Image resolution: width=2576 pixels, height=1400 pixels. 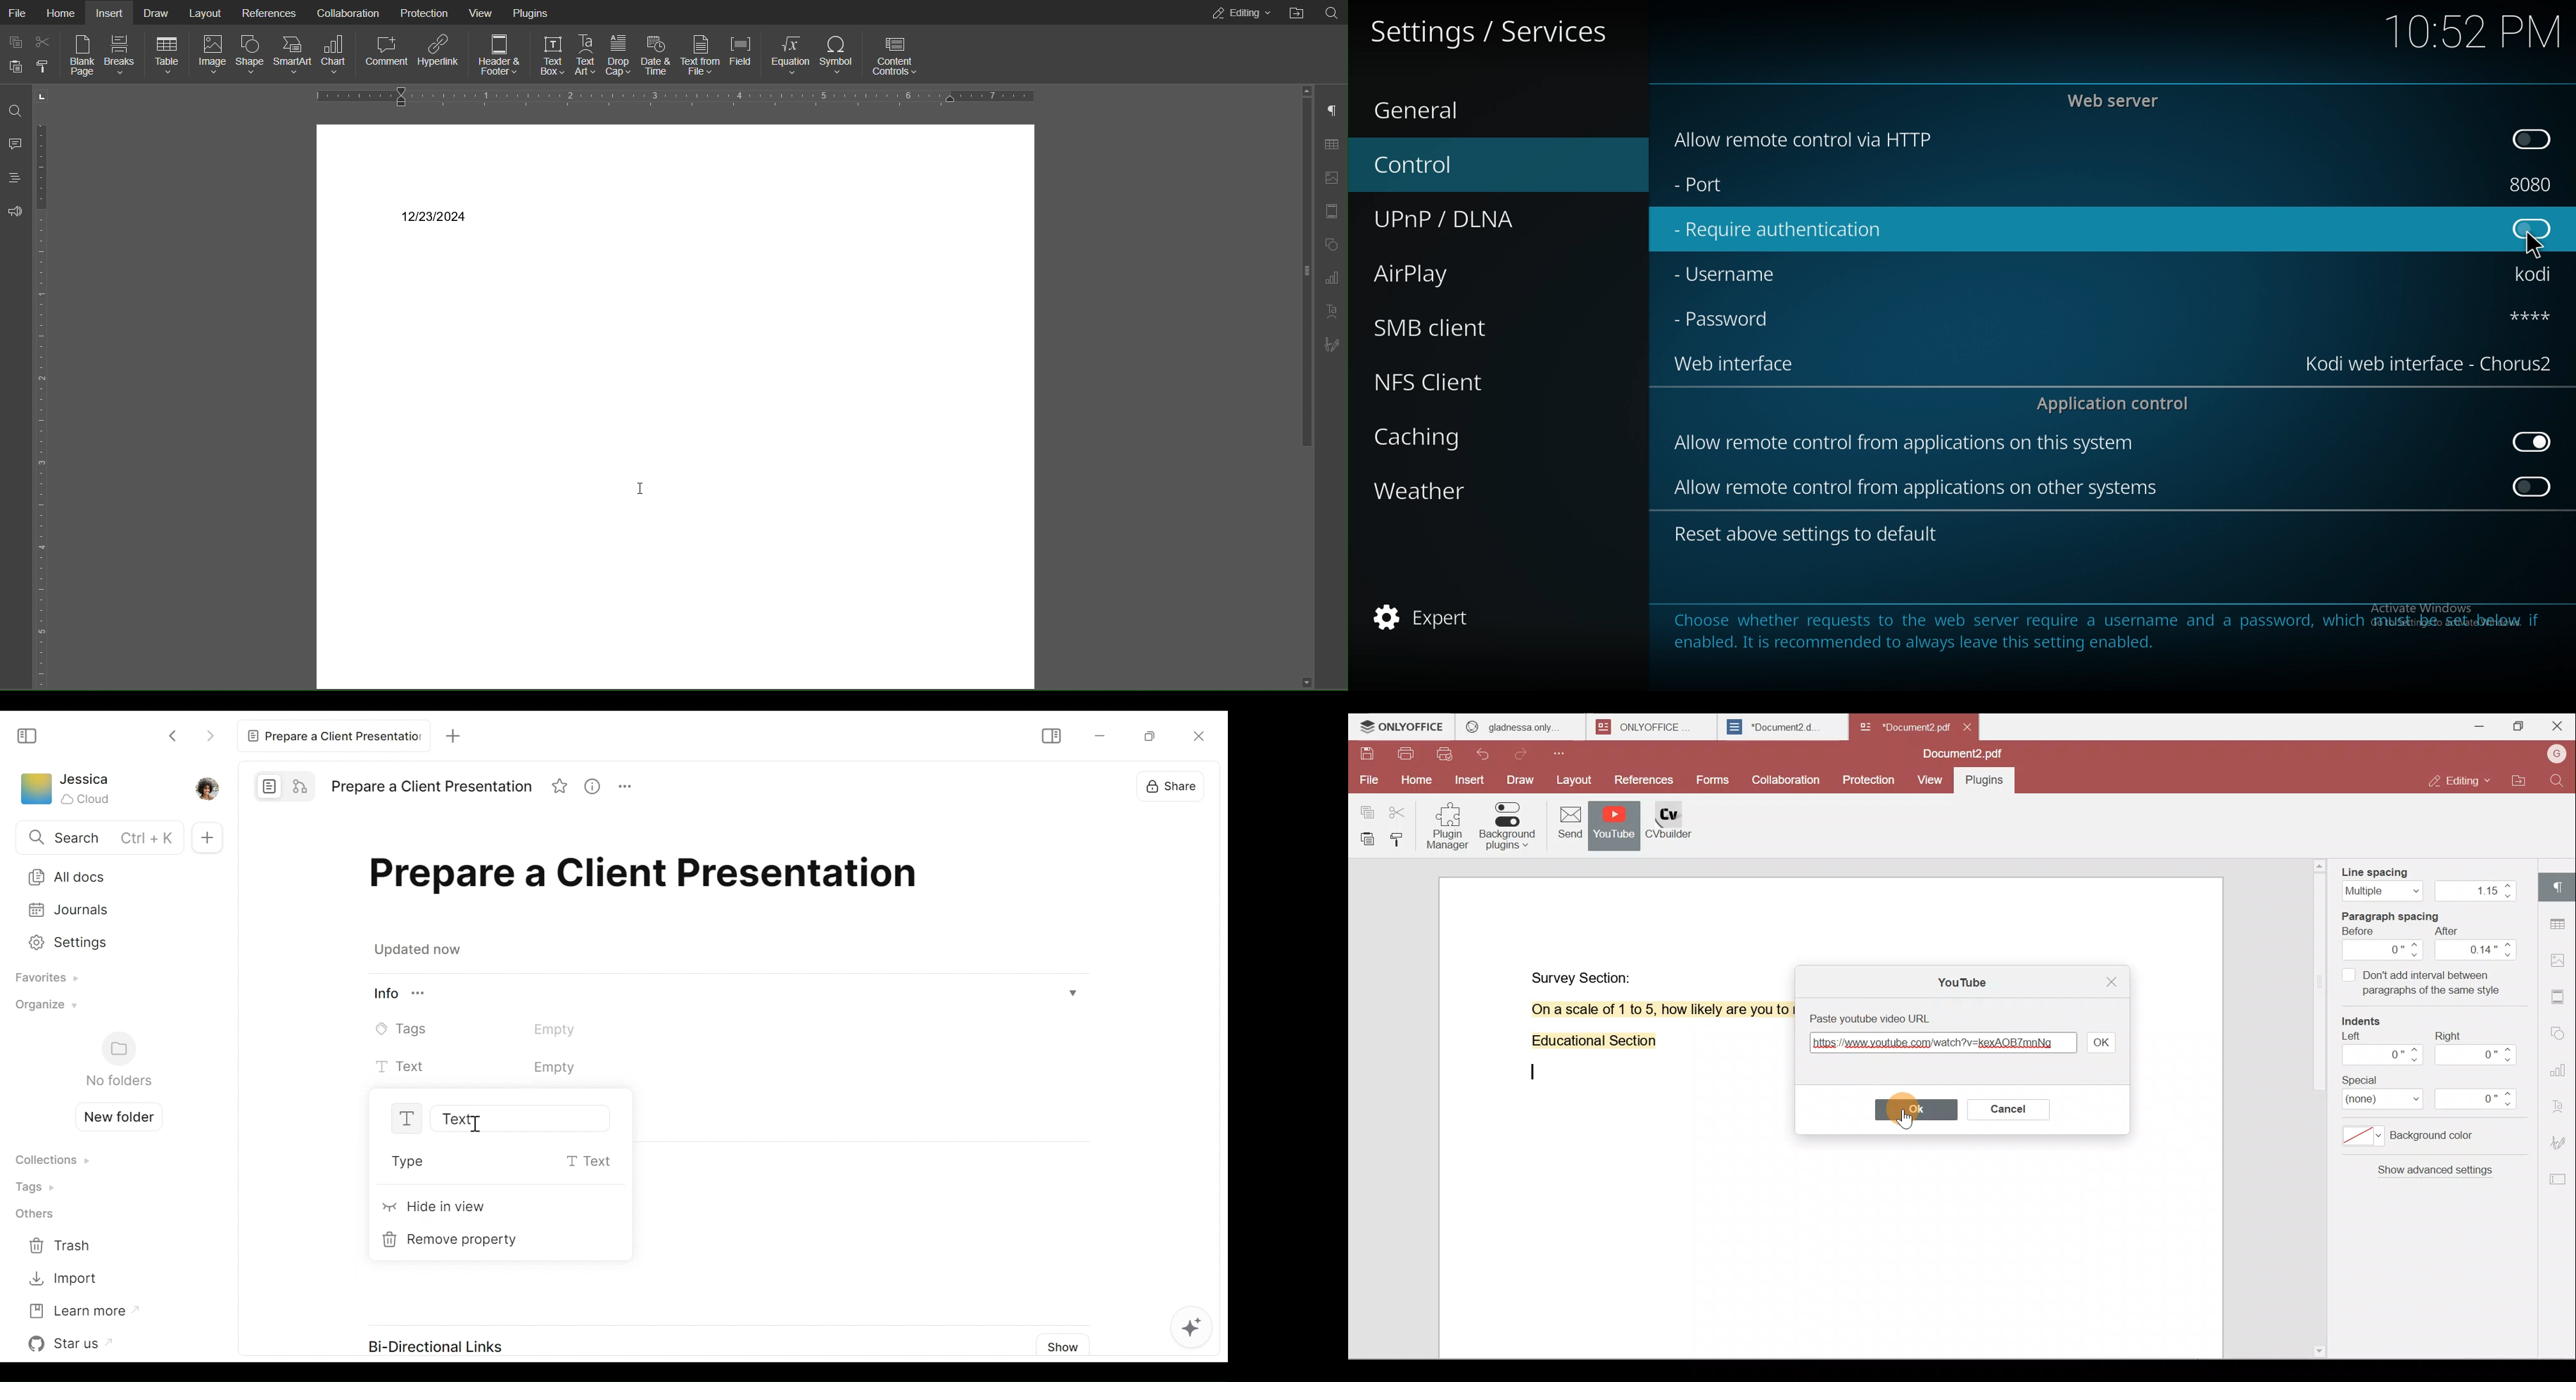 What do you see at coordinates (1099, 736) in the screenshot?
I see `minimize` at bounding box center [1099, 736].